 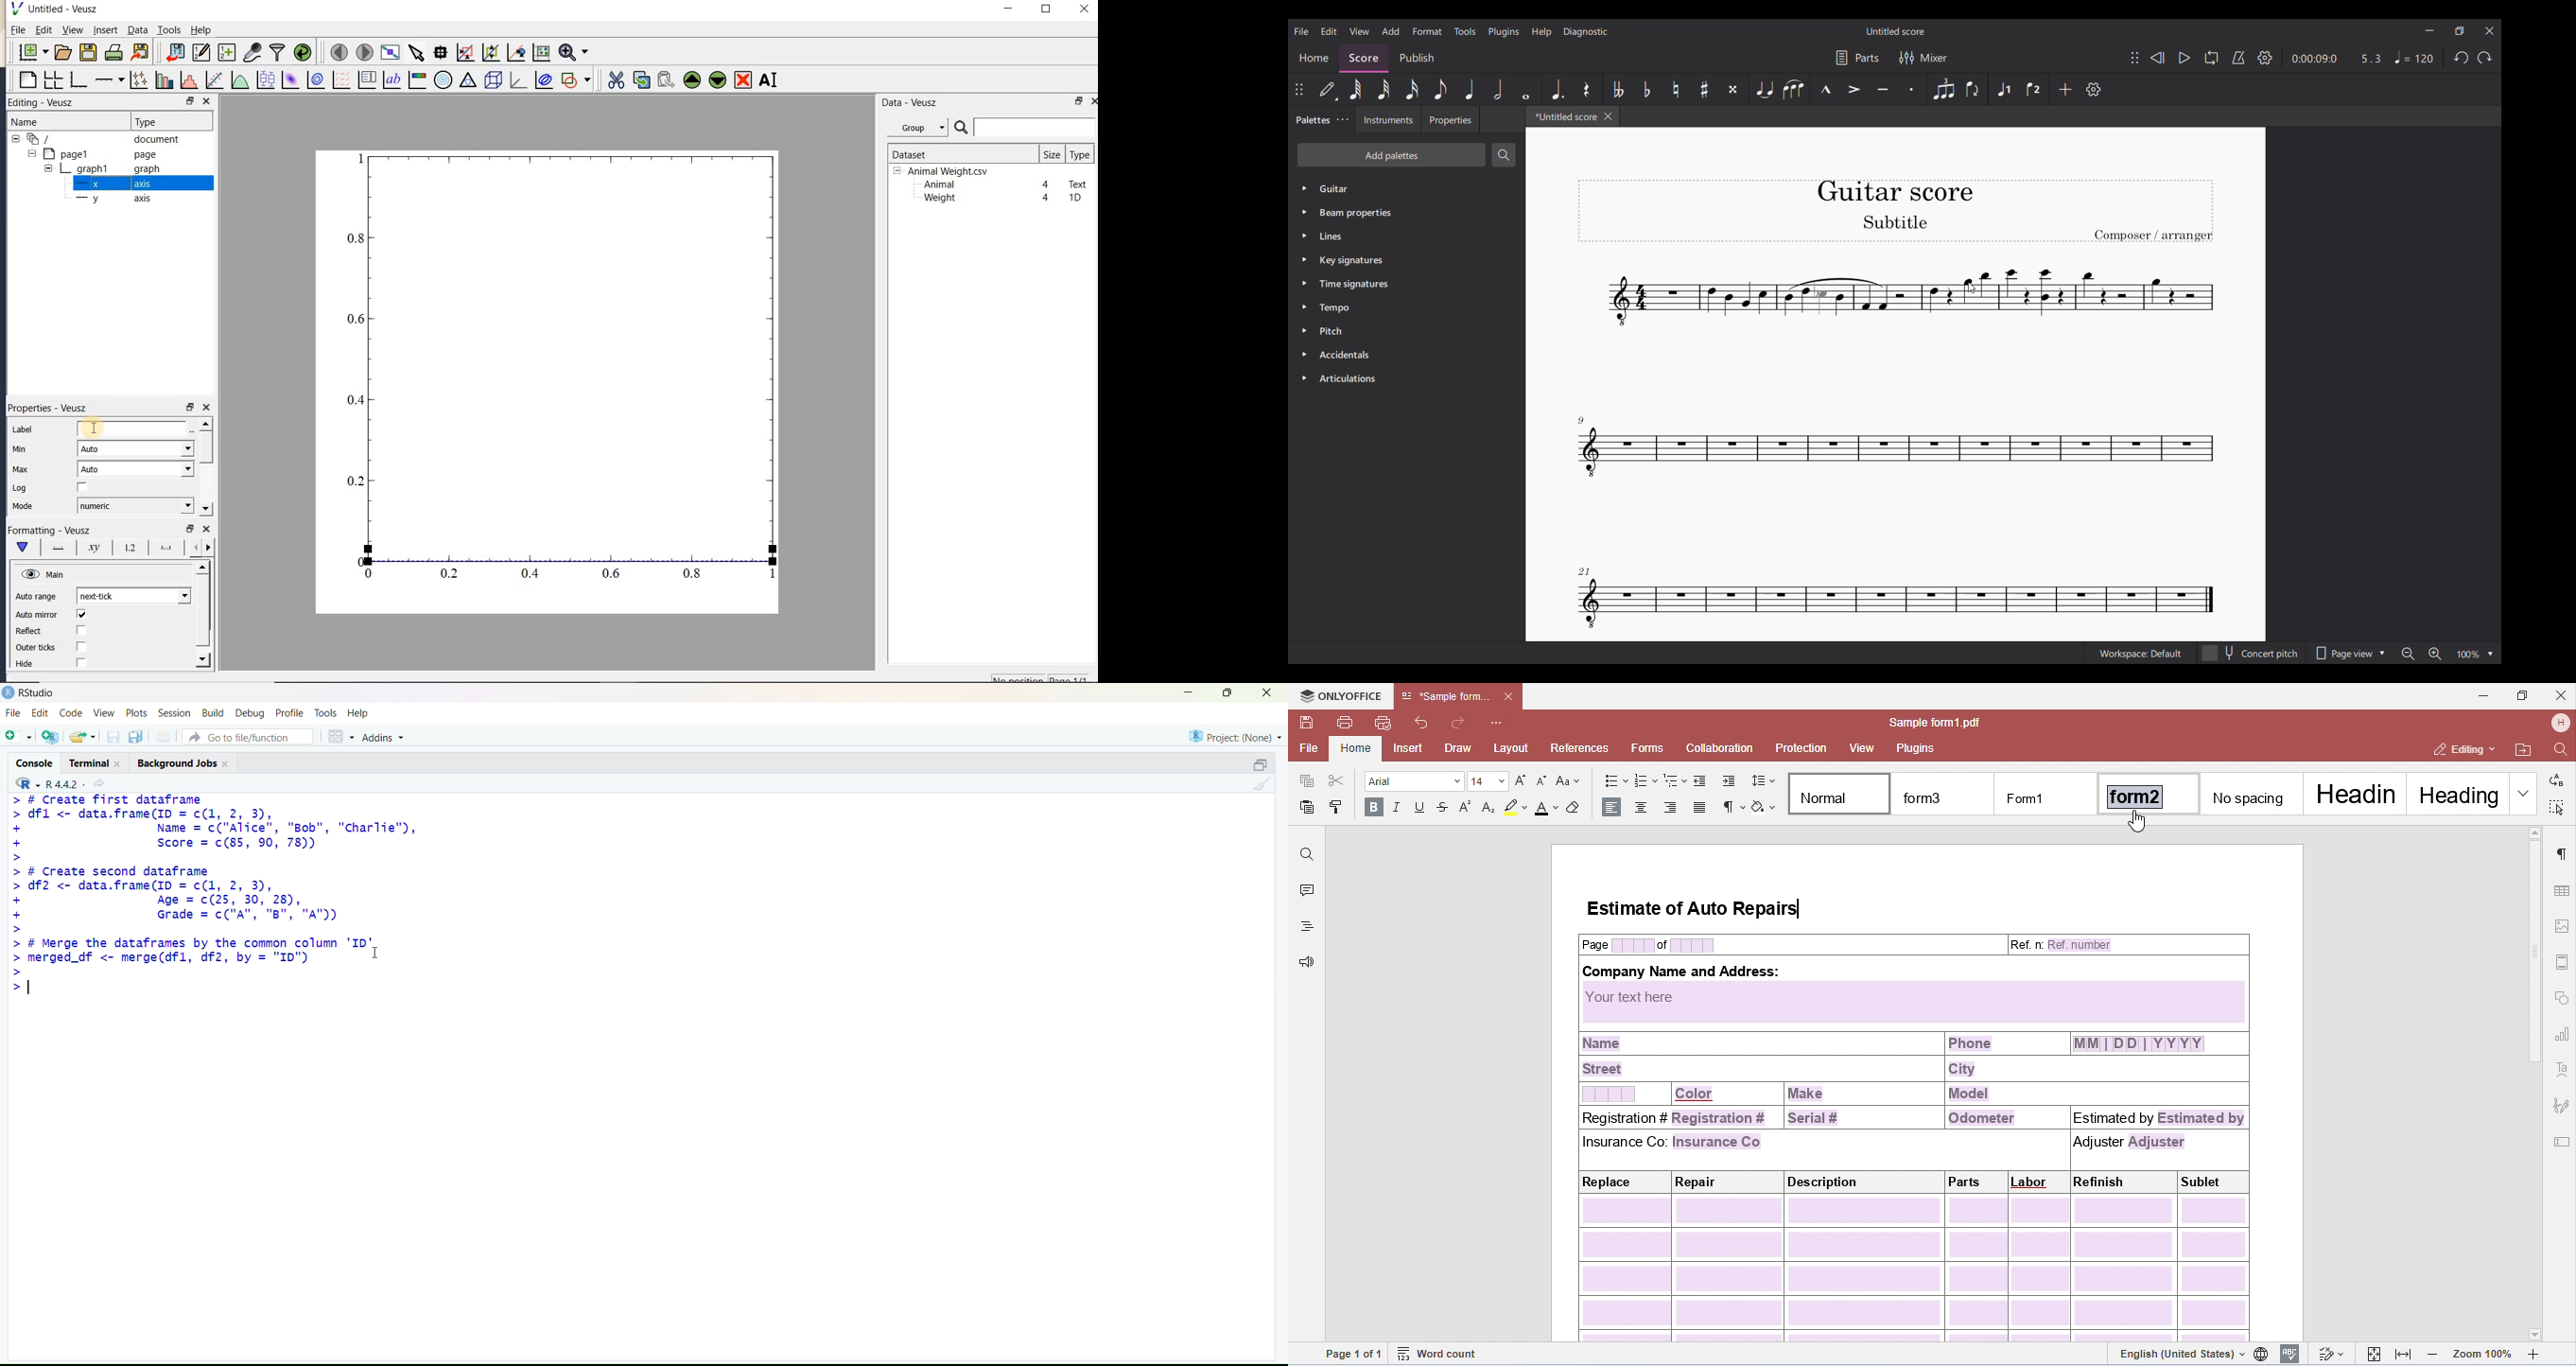 I want to click on share current directory, so click(x=99, y=784).